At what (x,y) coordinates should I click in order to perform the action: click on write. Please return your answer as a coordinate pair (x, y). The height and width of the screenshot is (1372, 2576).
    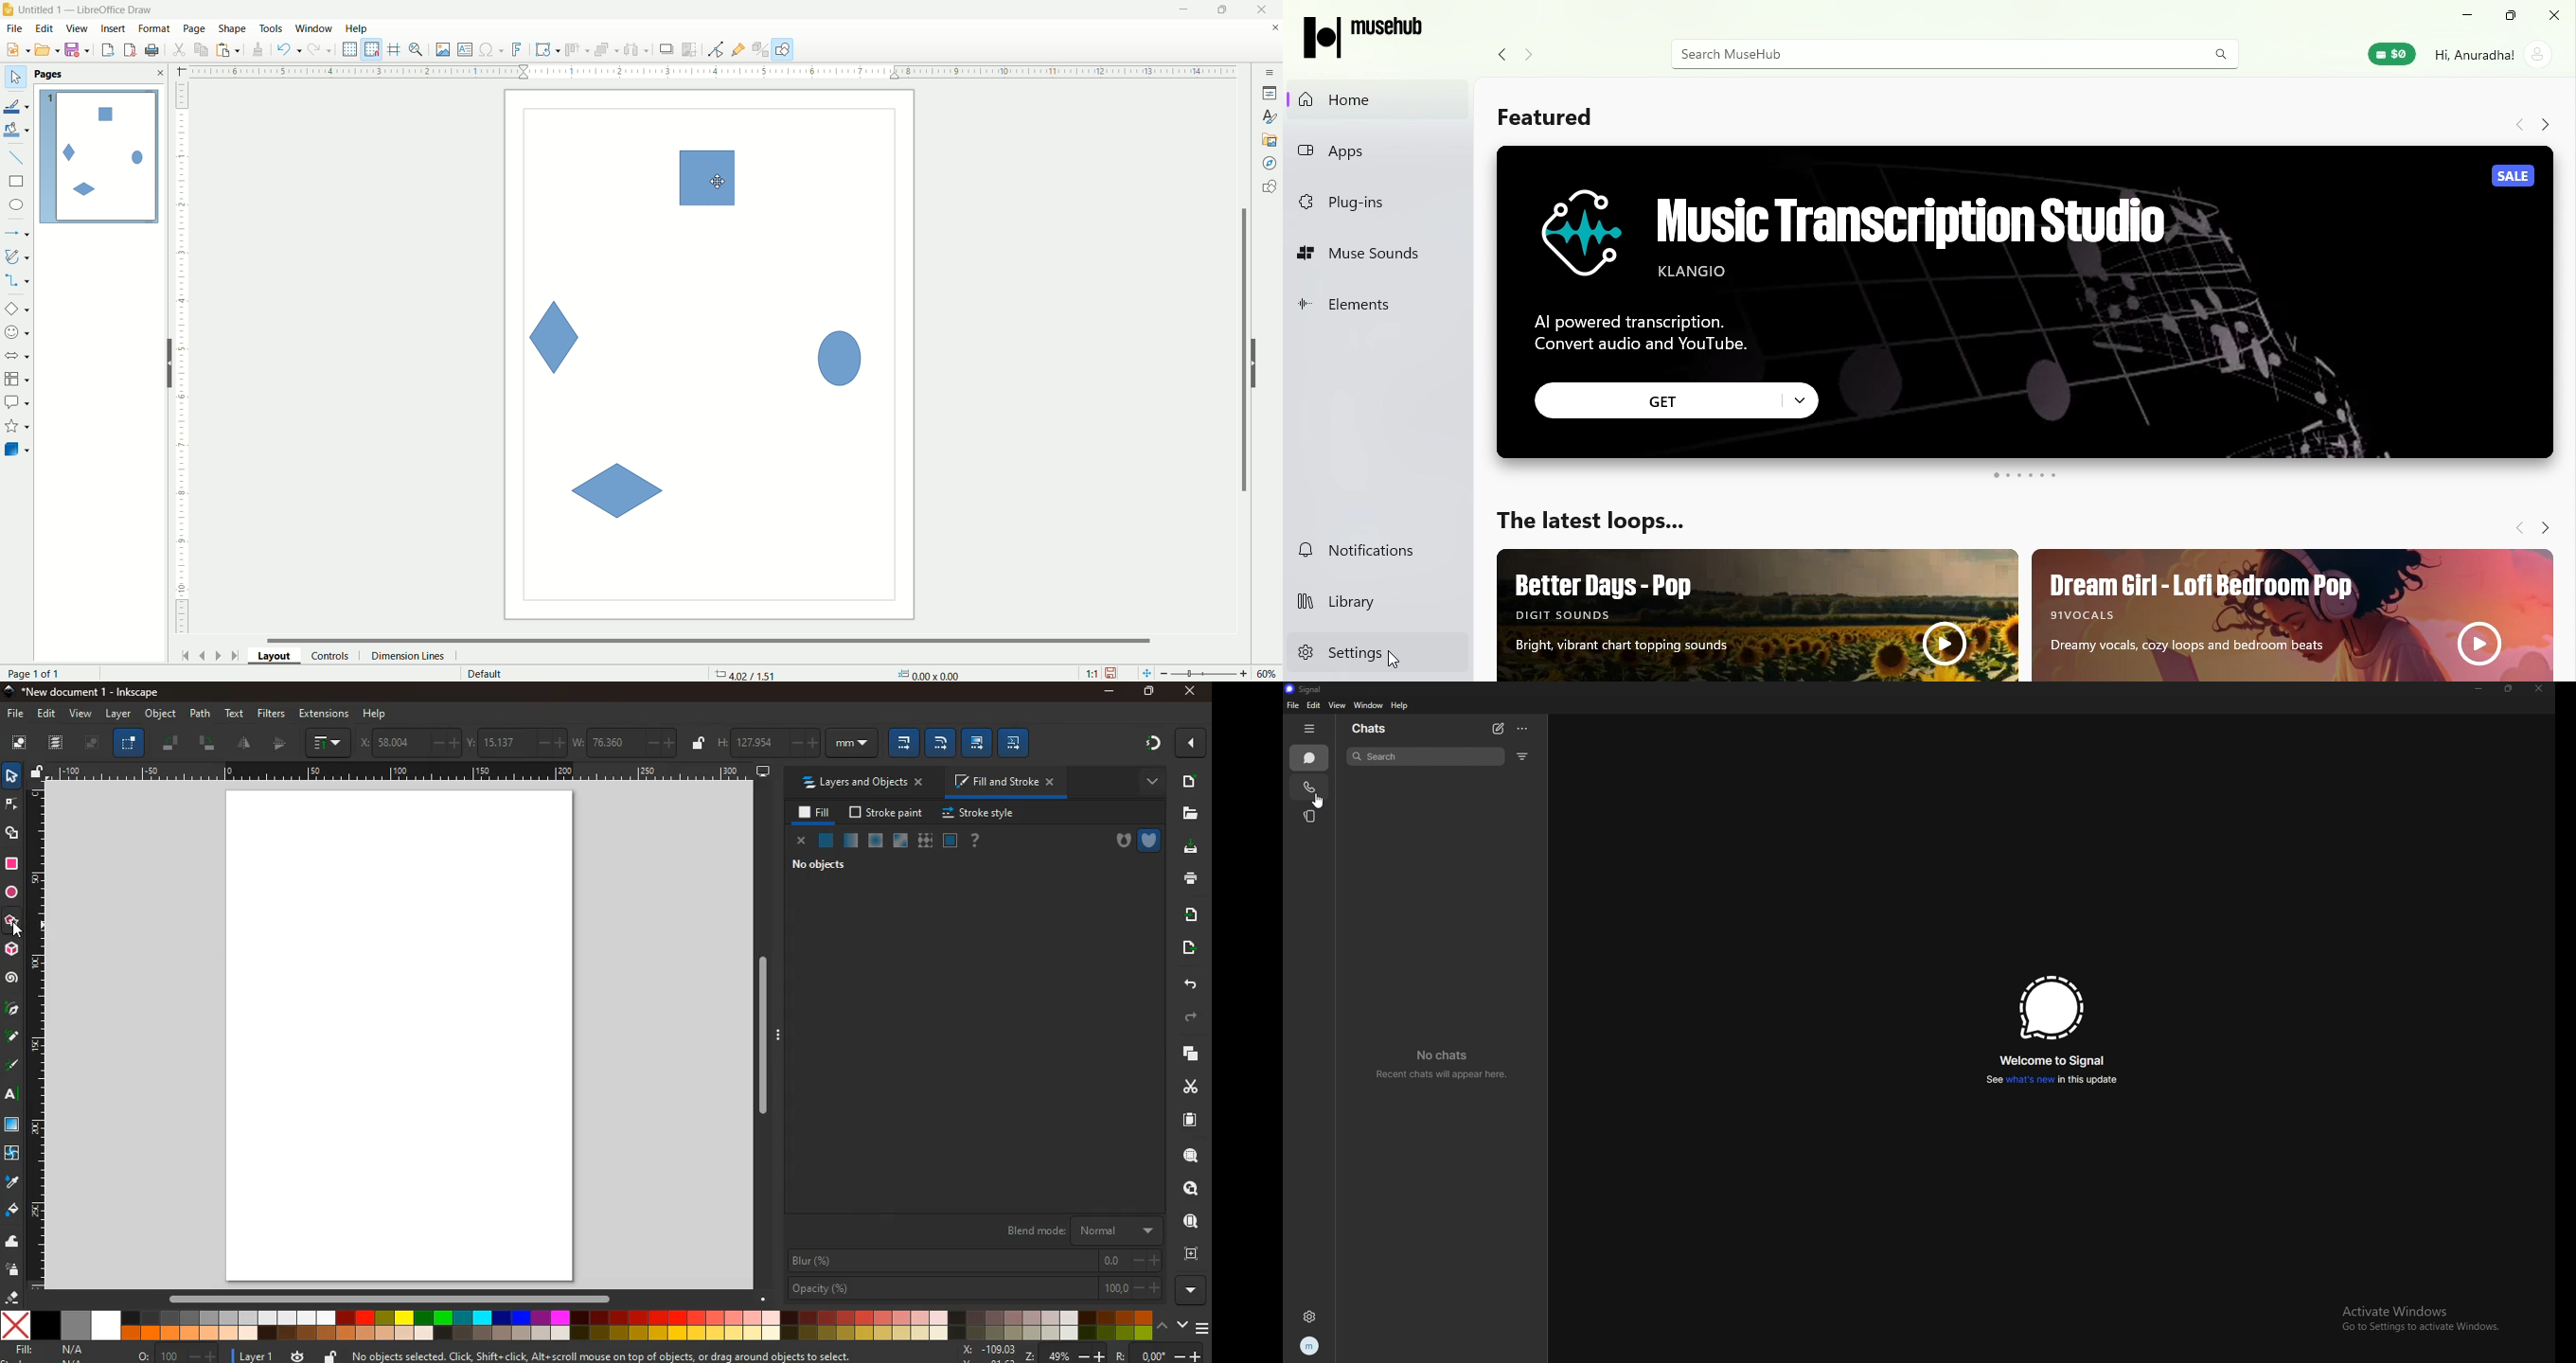
    Looking at the image, I should click on (12, 1037).